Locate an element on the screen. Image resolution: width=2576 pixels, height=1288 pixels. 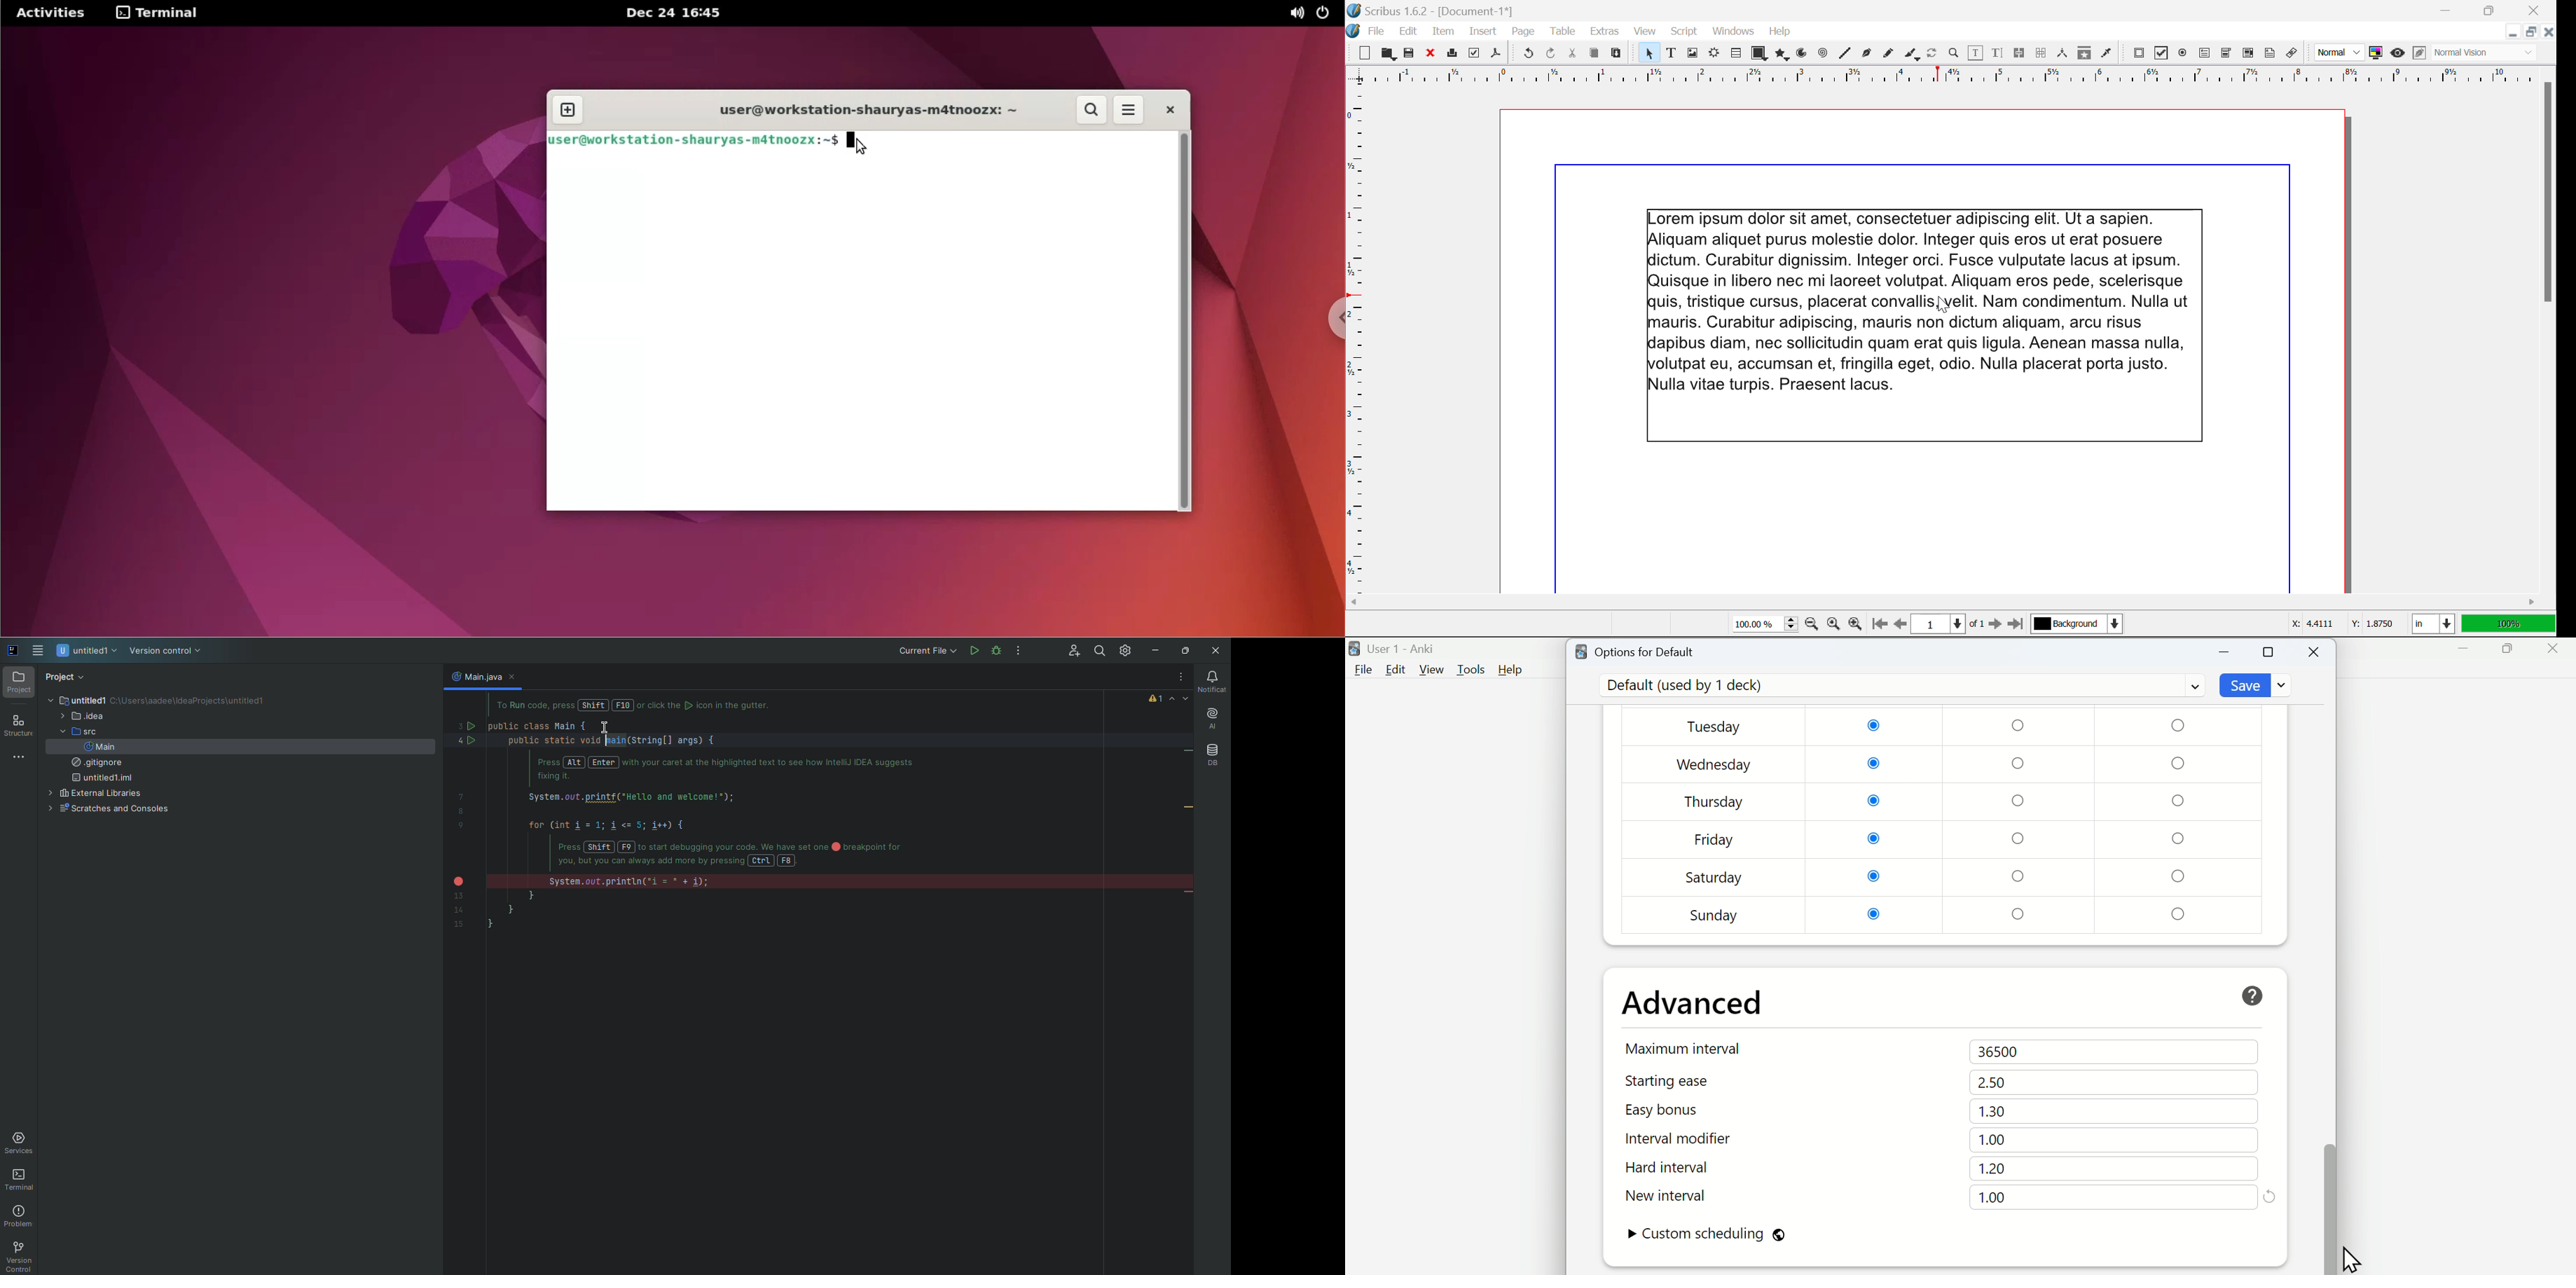
1.00 is located at coordinates (1994, 1140).